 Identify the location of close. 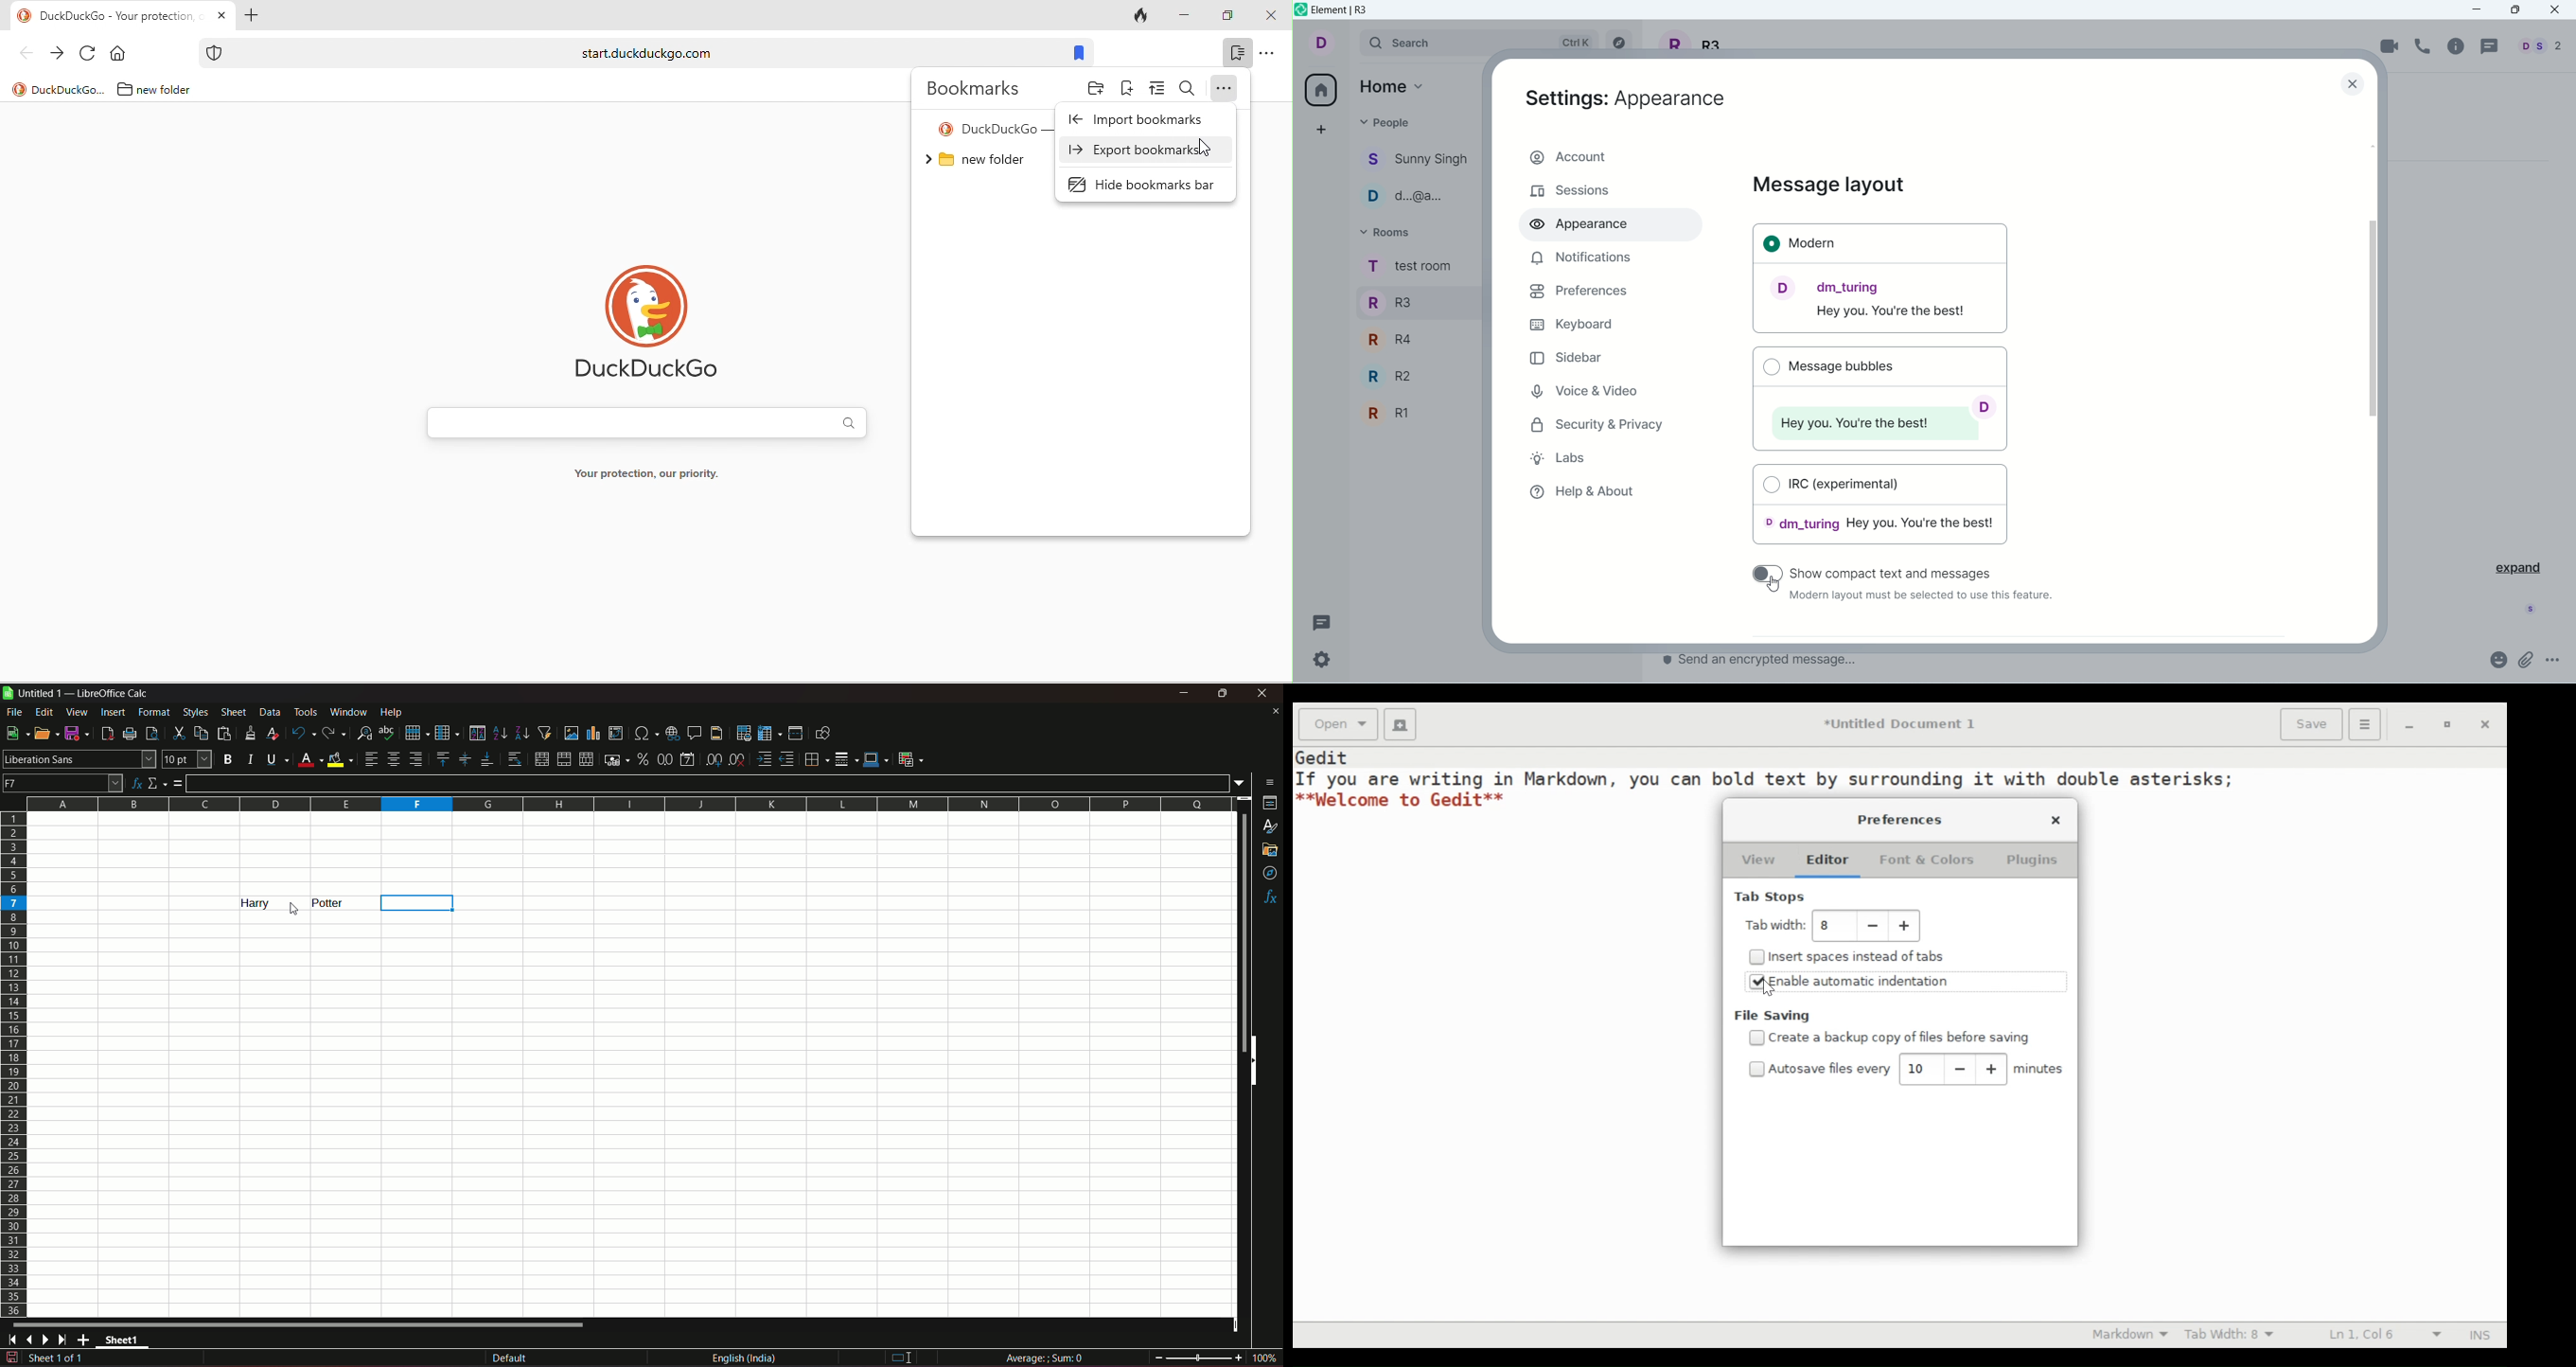
(1265, 693).